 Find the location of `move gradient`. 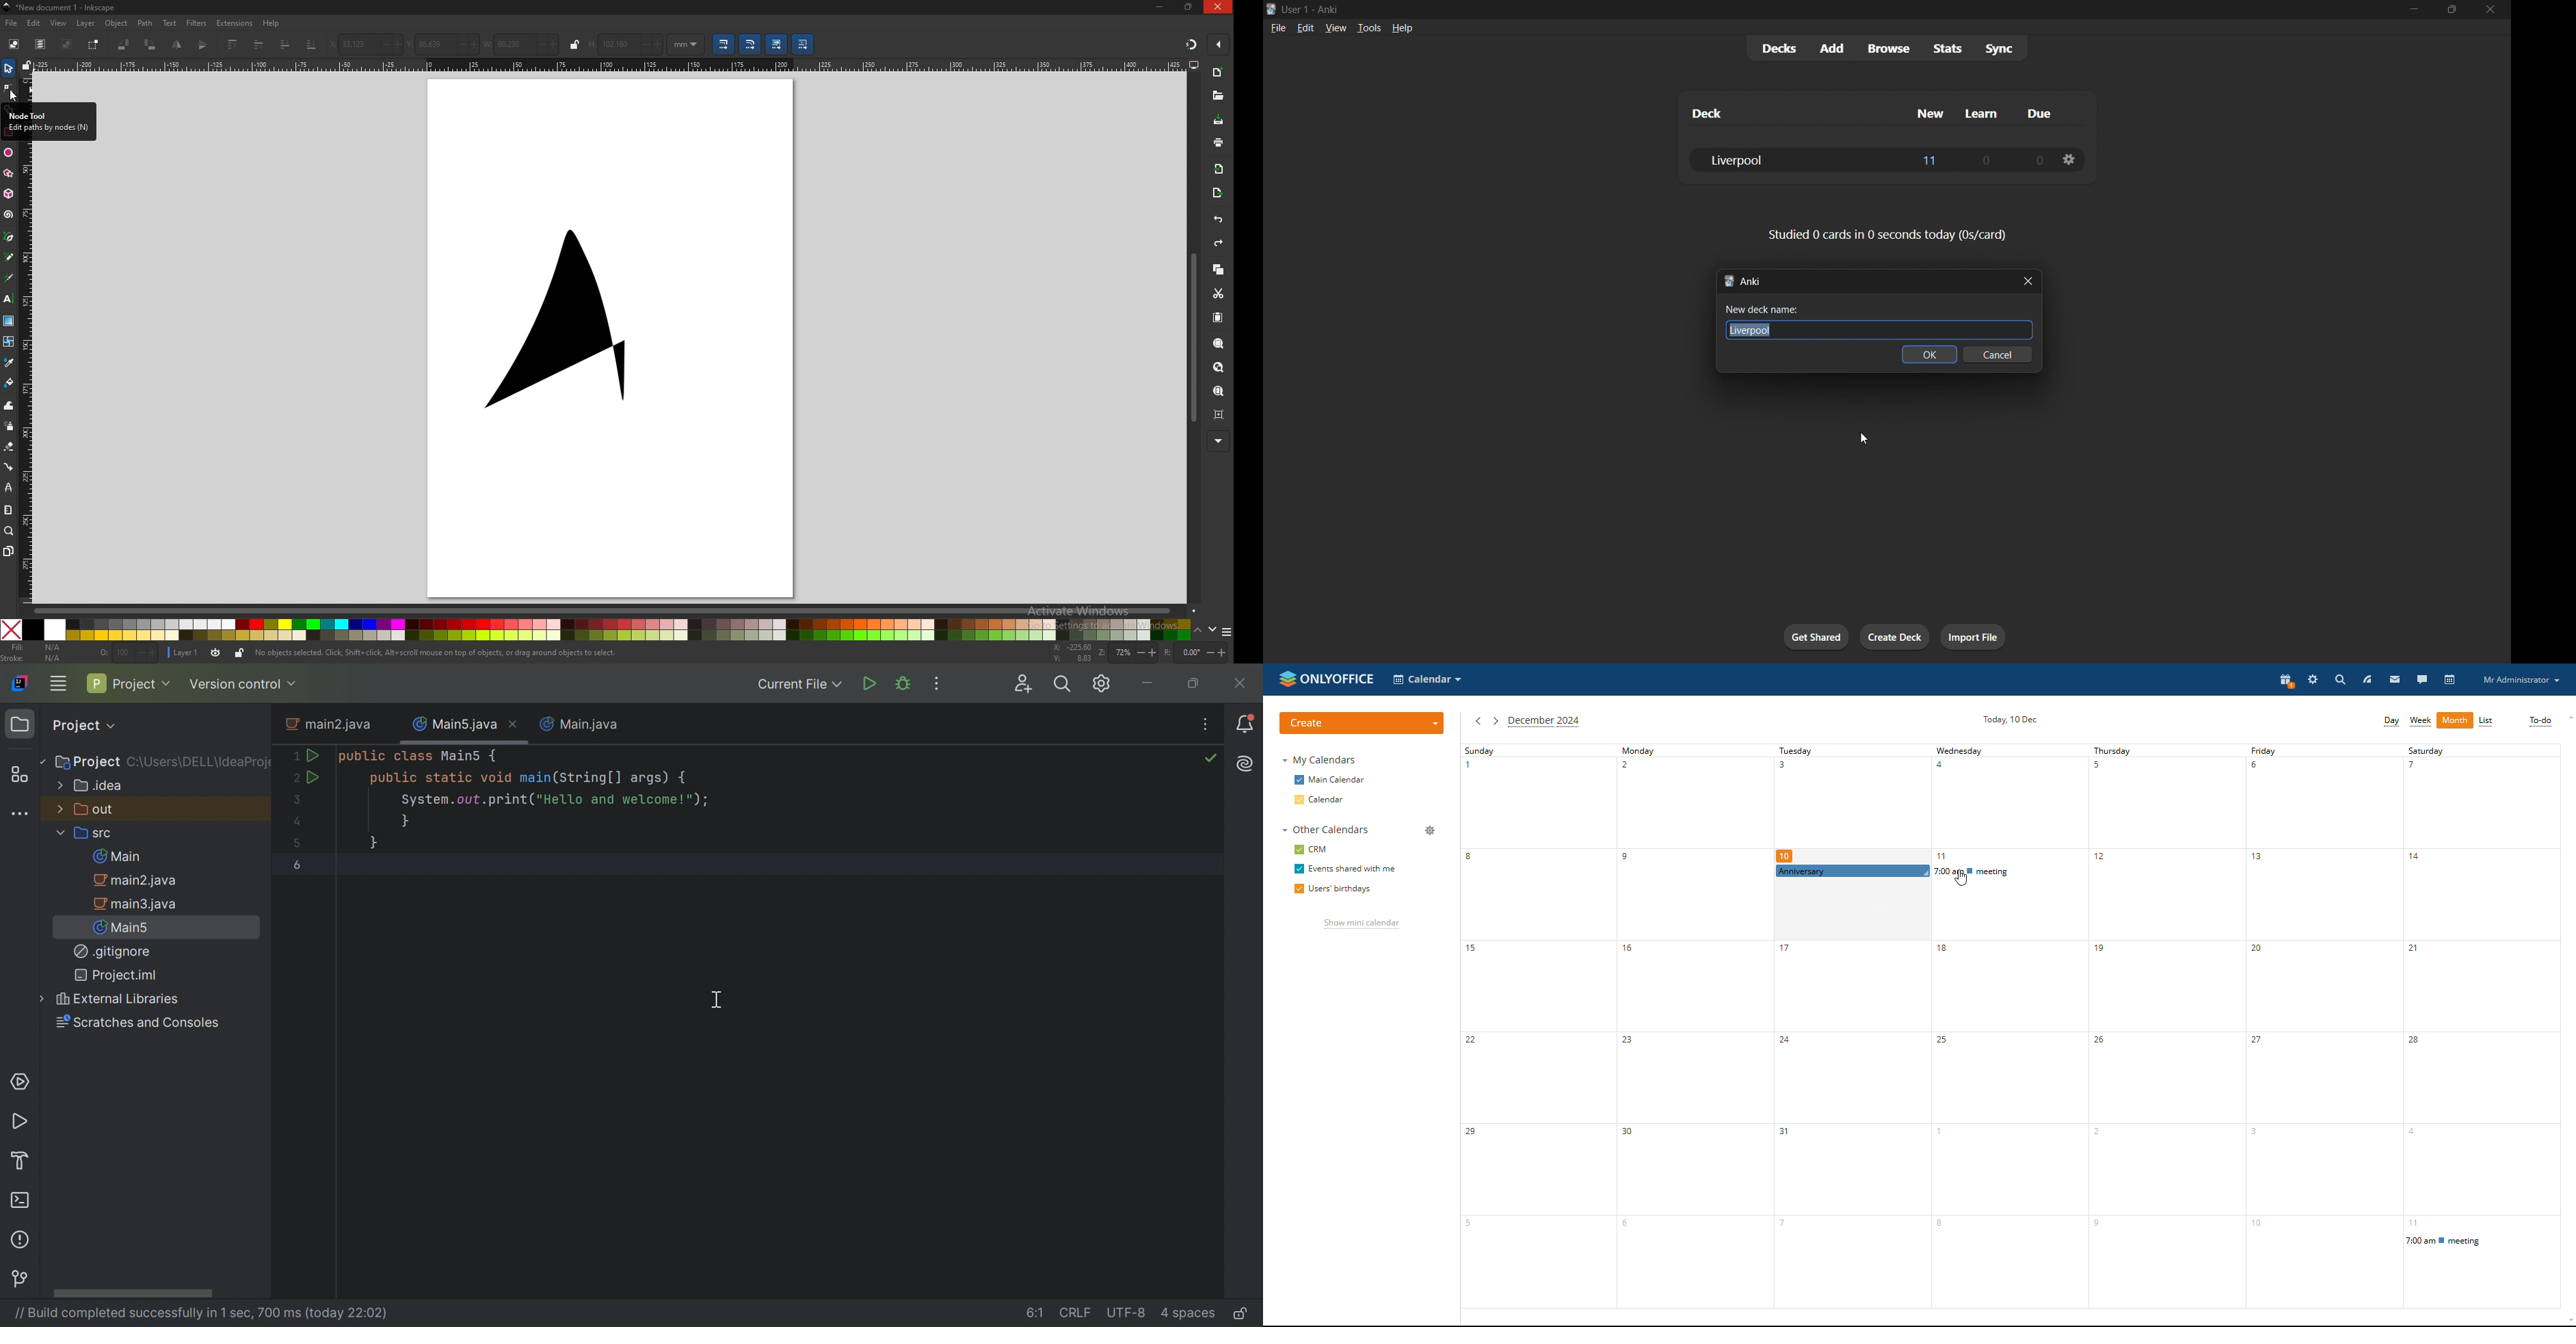

move gradient is located at coordinates (778, 44).